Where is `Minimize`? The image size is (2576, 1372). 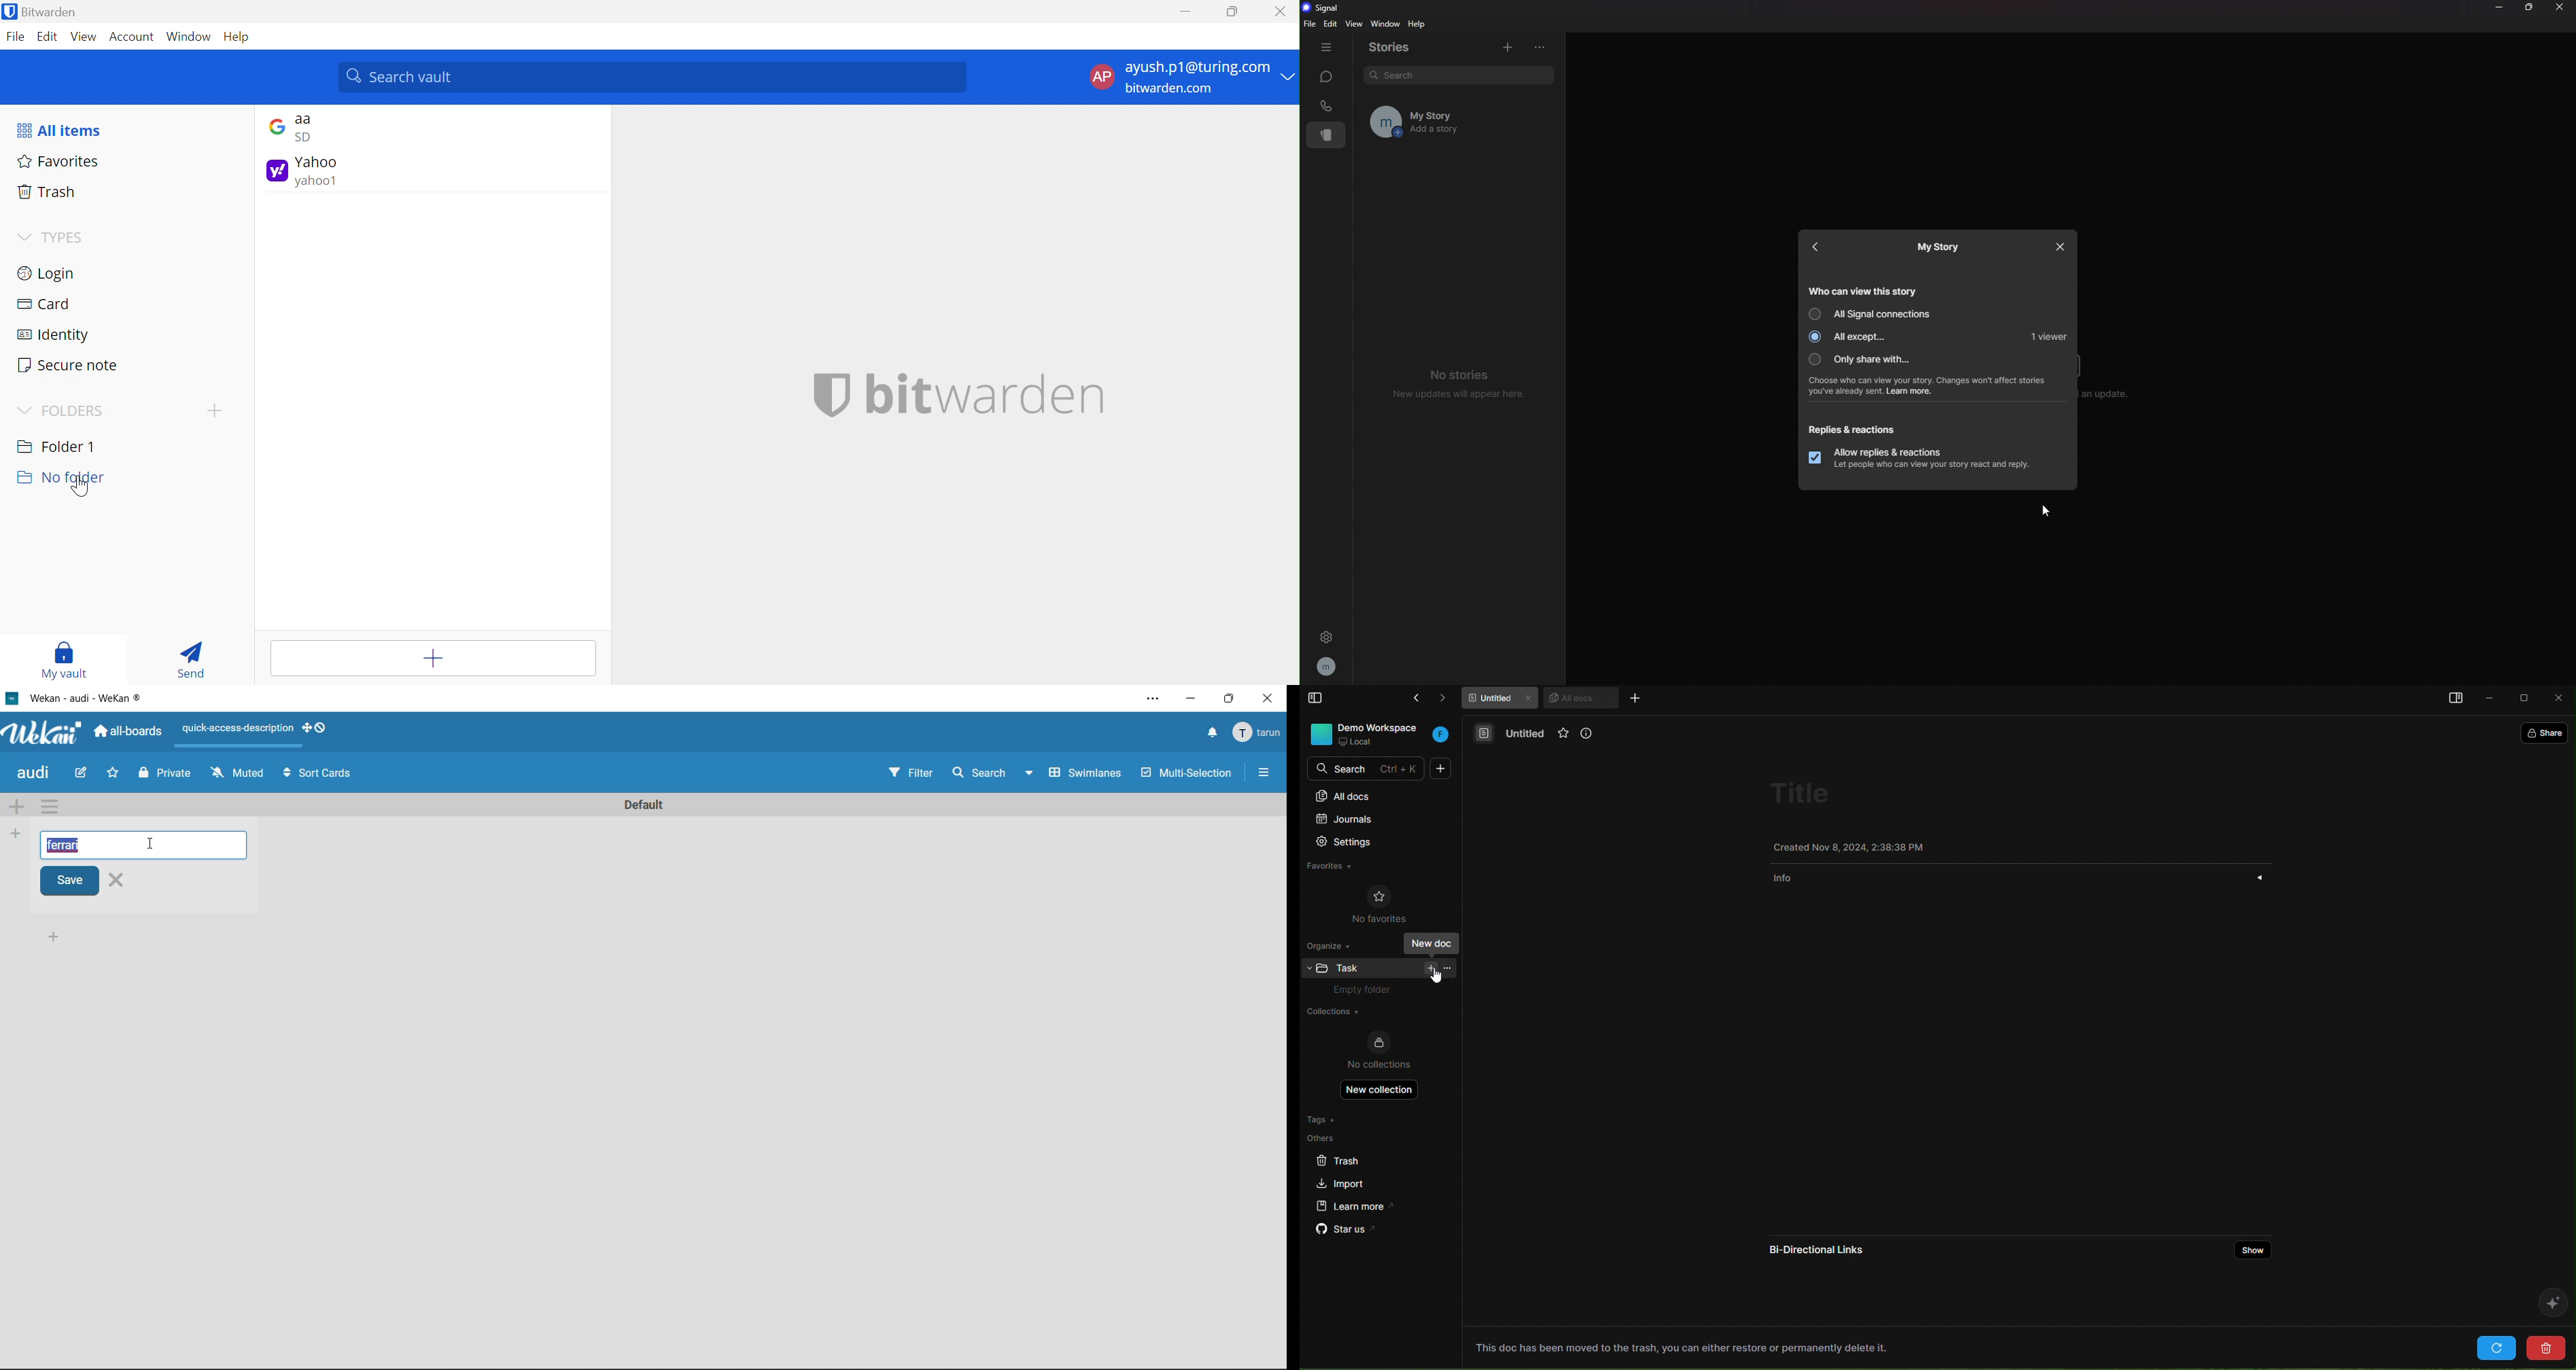
Minimize is located at coordinates (1184, 13).